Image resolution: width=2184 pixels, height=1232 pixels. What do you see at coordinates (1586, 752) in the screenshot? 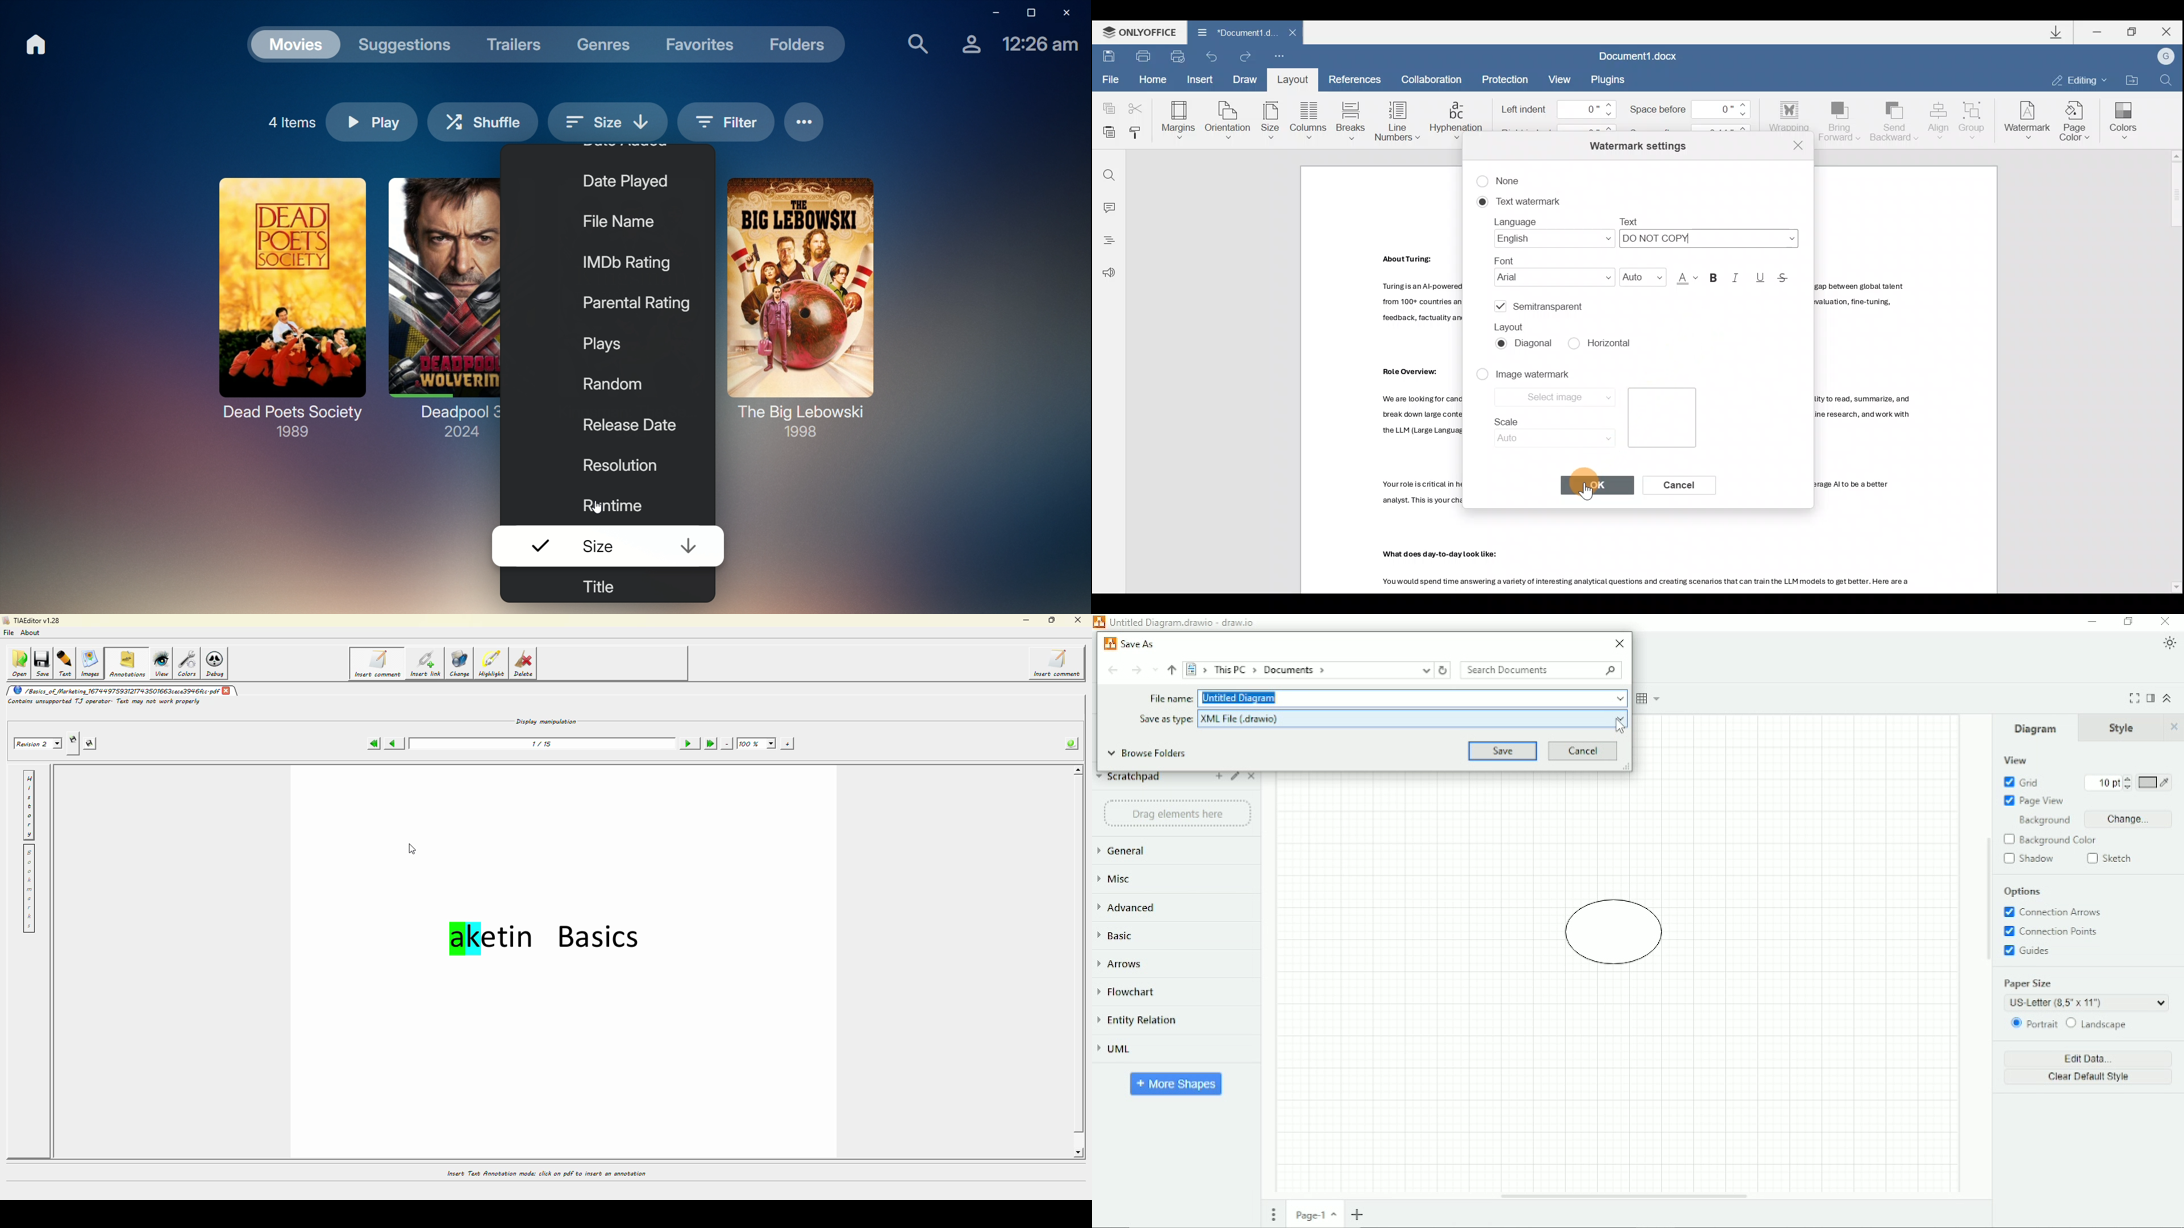
I see `Cancel` at bounding box center [1586, 752].